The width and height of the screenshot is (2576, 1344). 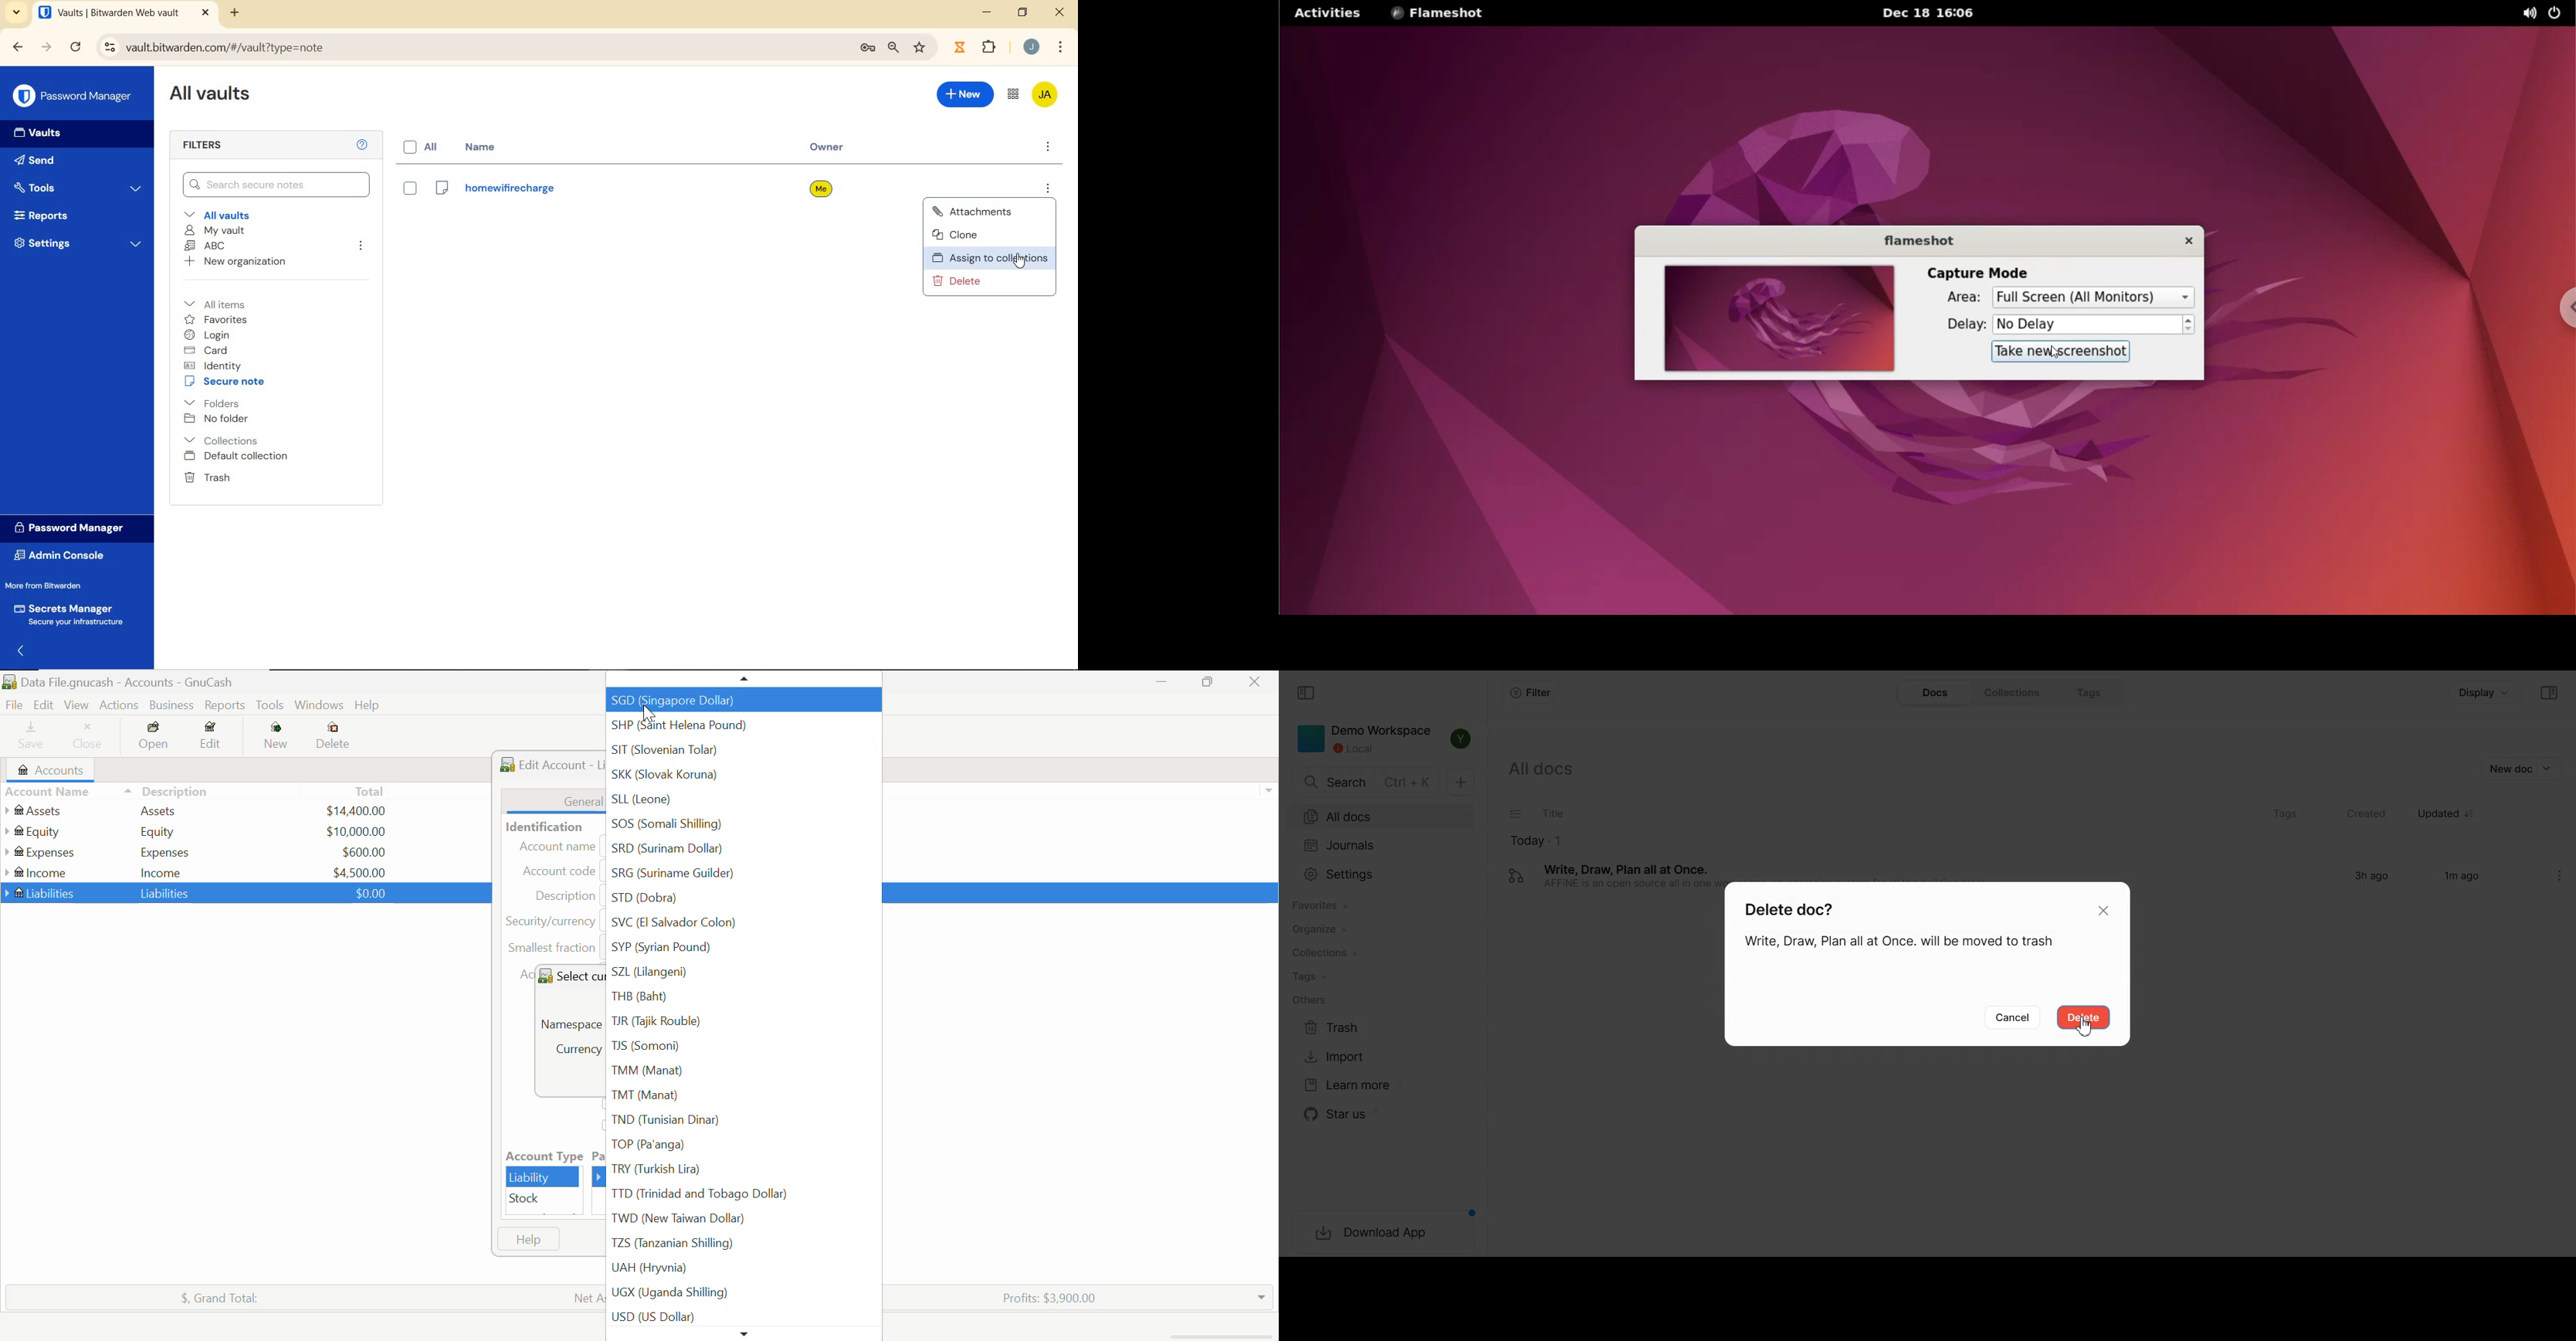 What do you see at coordinates (72, 614) in the screenshot?
I see `Secrets Manager` at bounding box center [72, 614].